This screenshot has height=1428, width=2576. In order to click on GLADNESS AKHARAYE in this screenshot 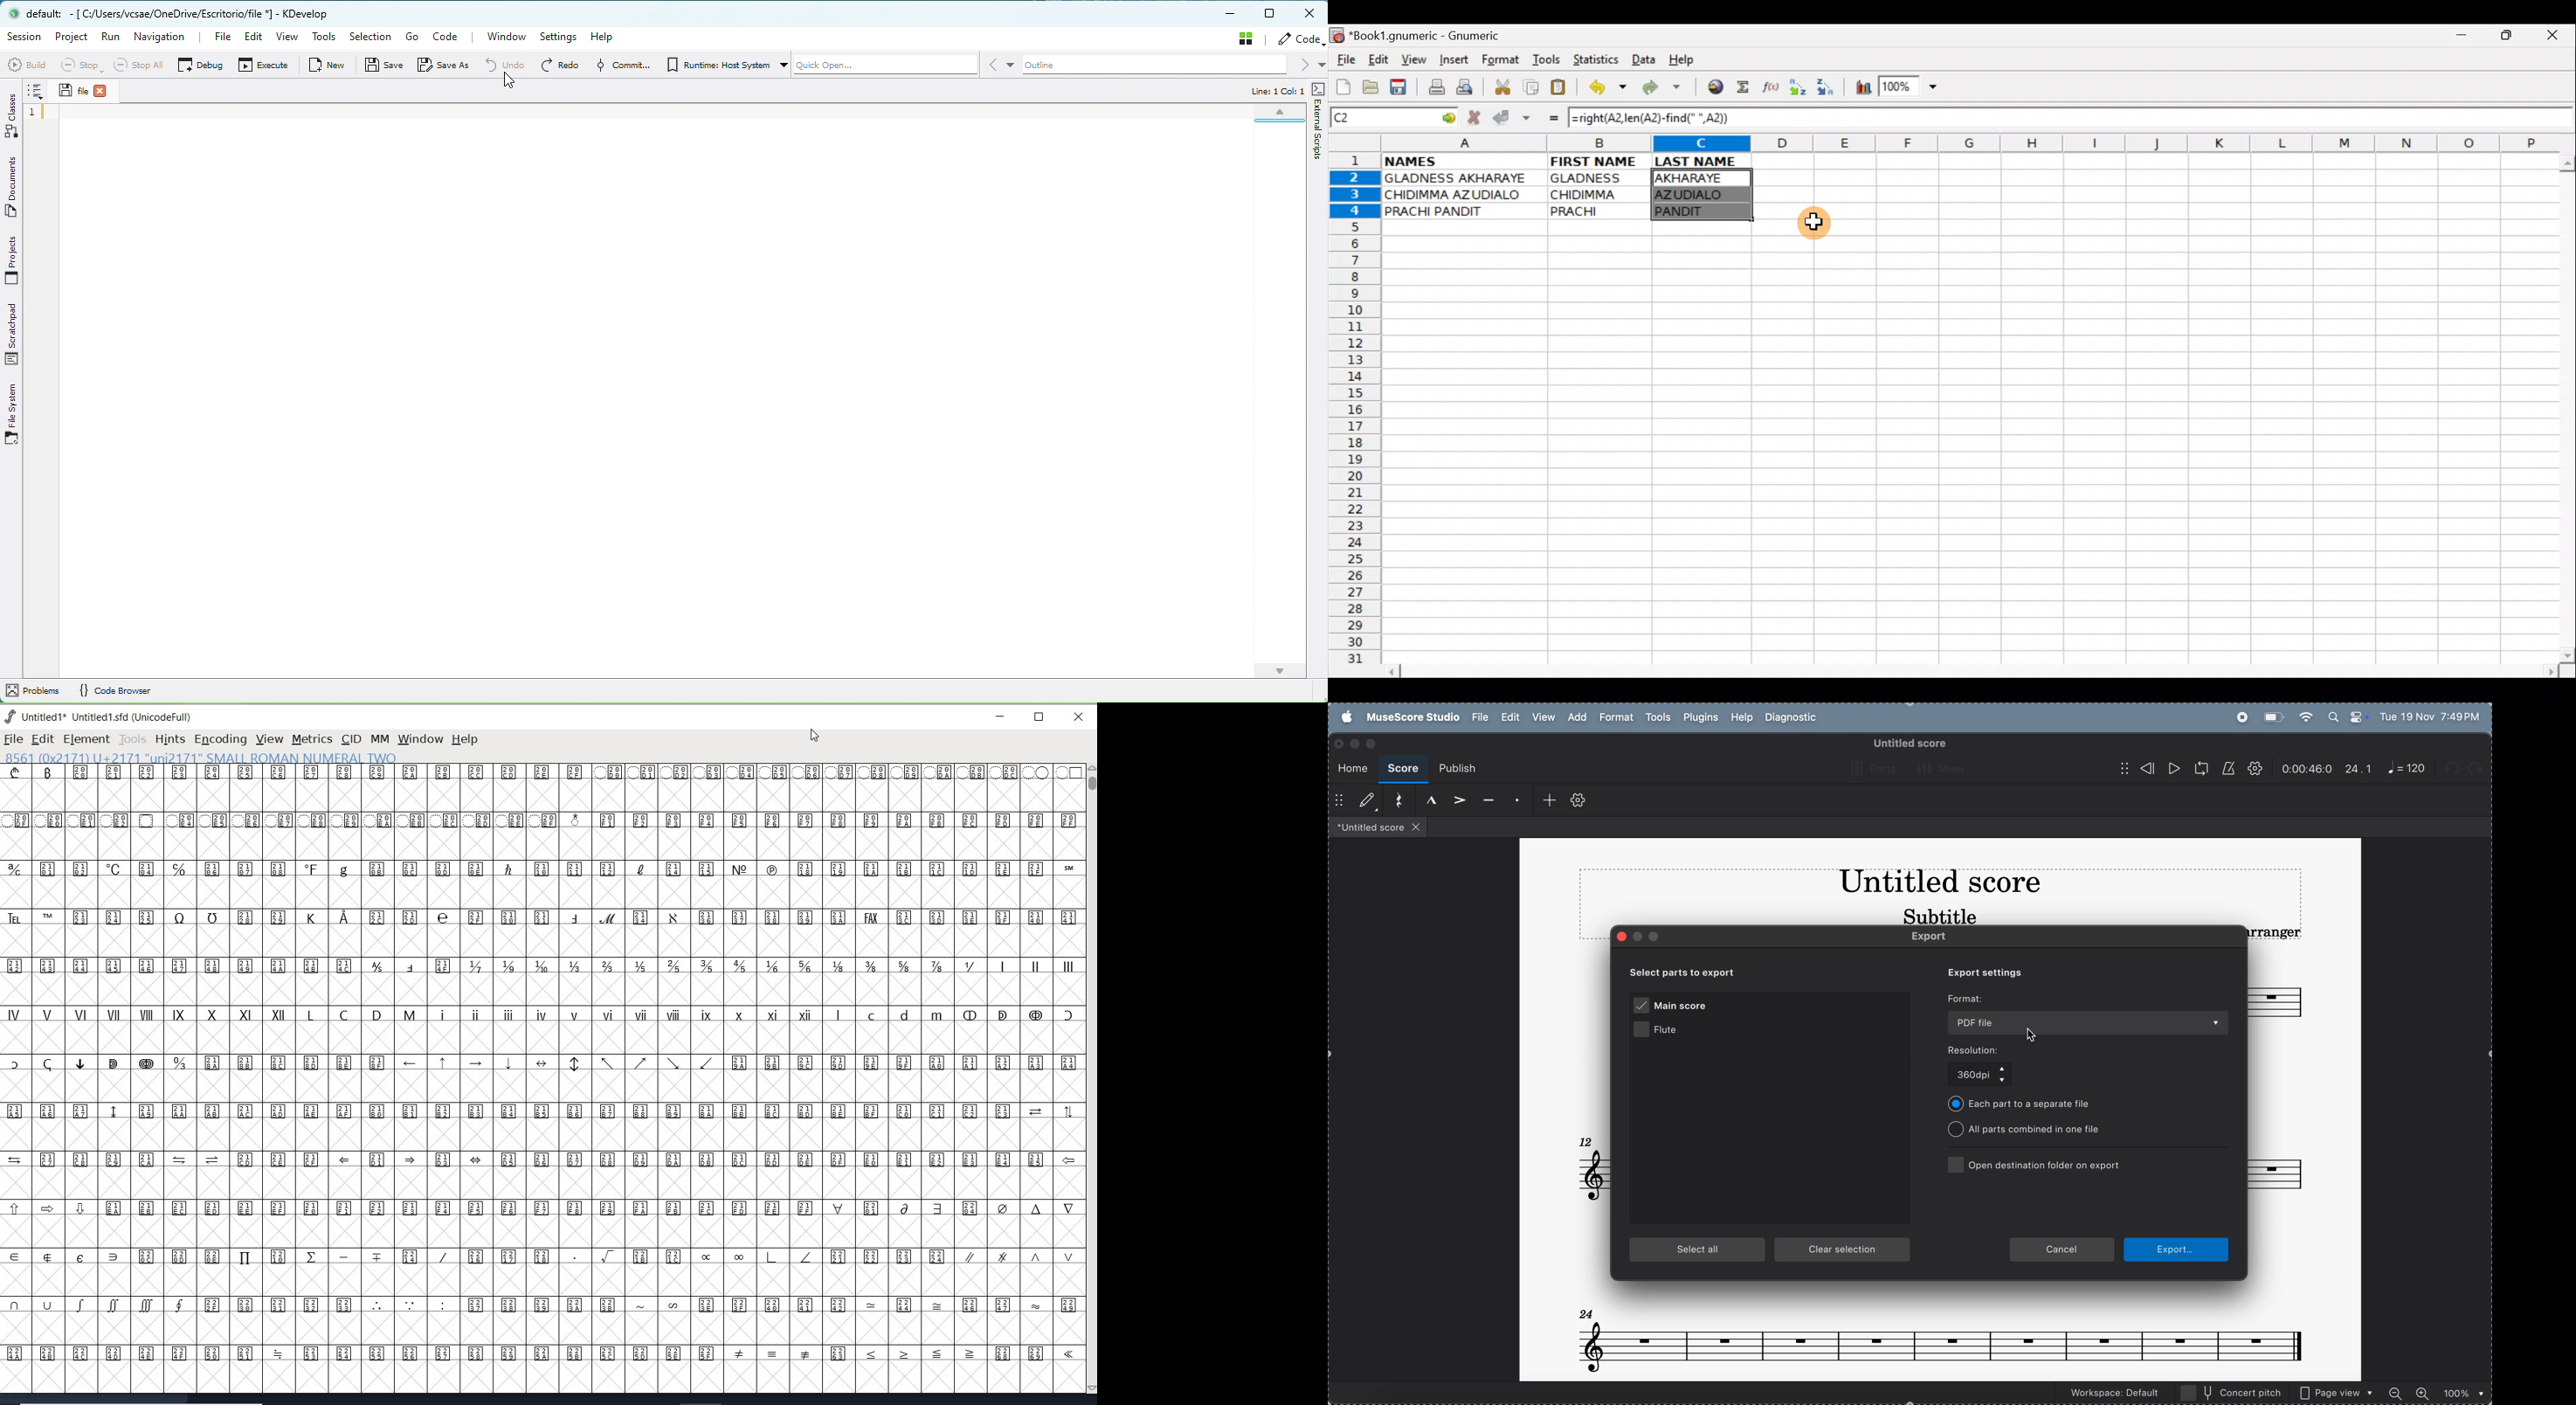, I will do `click(1464, 179)`.